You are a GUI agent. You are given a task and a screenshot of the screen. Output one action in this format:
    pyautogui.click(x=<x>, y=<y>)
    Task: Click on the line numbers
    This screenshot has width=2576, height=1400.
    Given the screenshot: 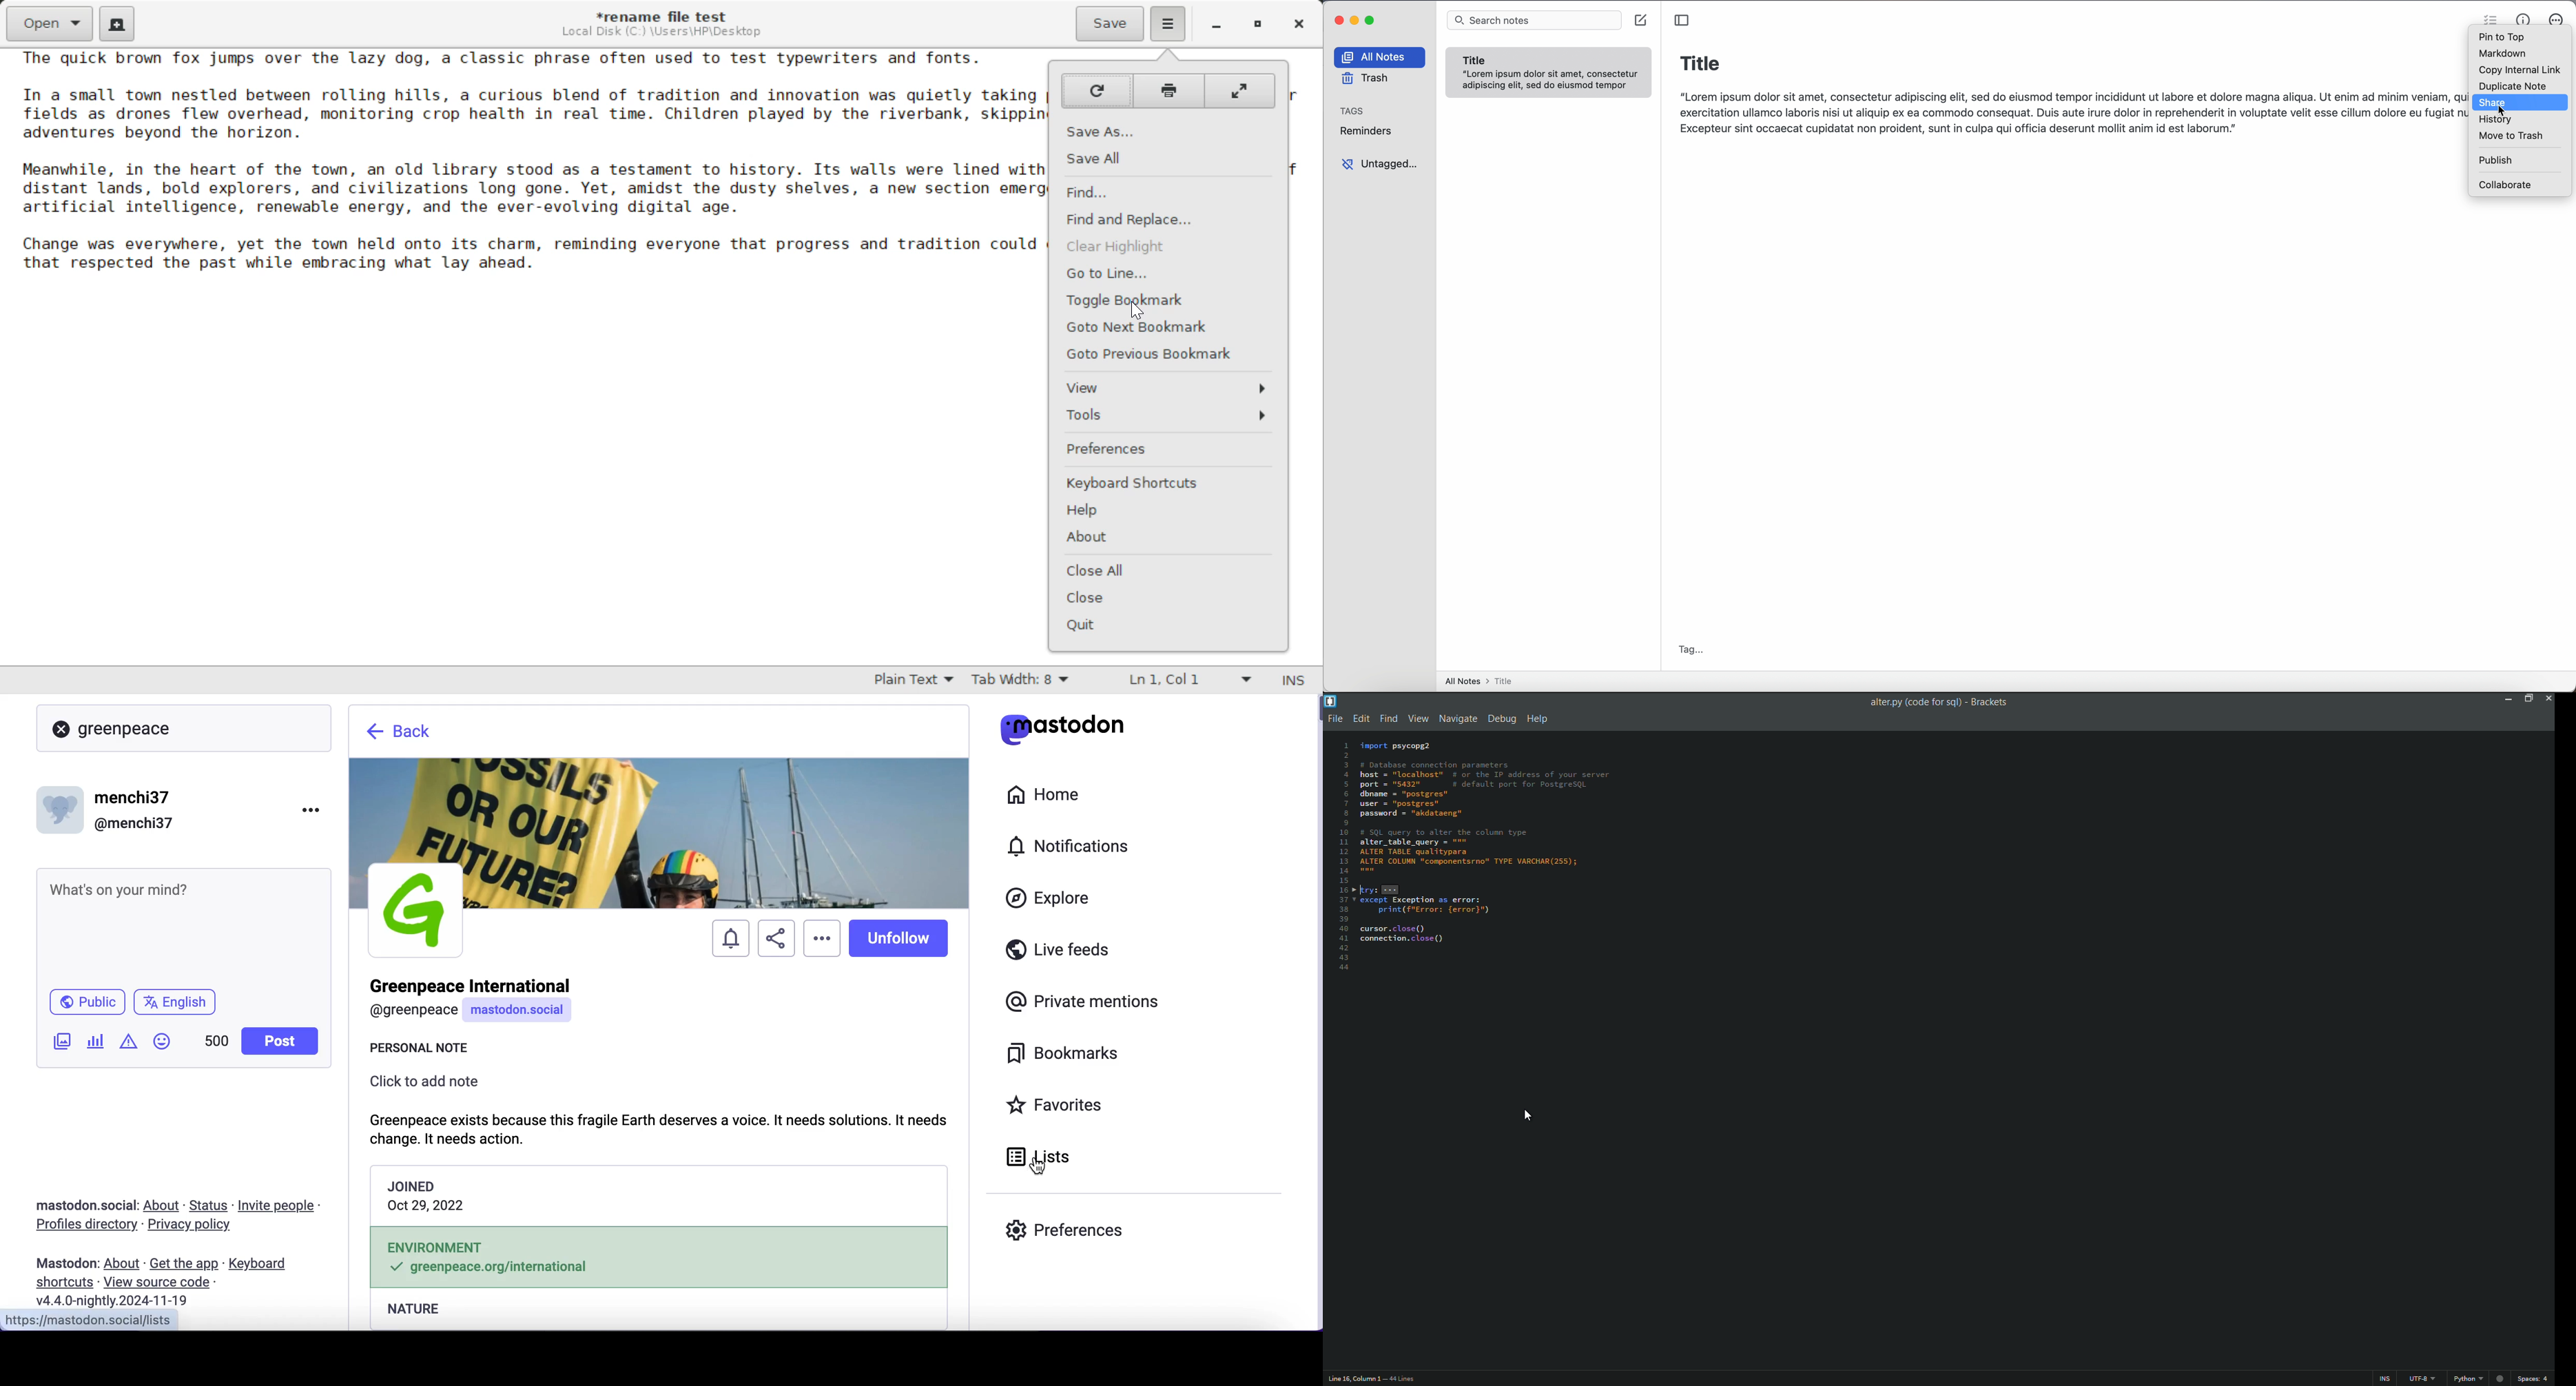 What is the action you would take?
    pyautogui.click(x=1341, y=952)
    